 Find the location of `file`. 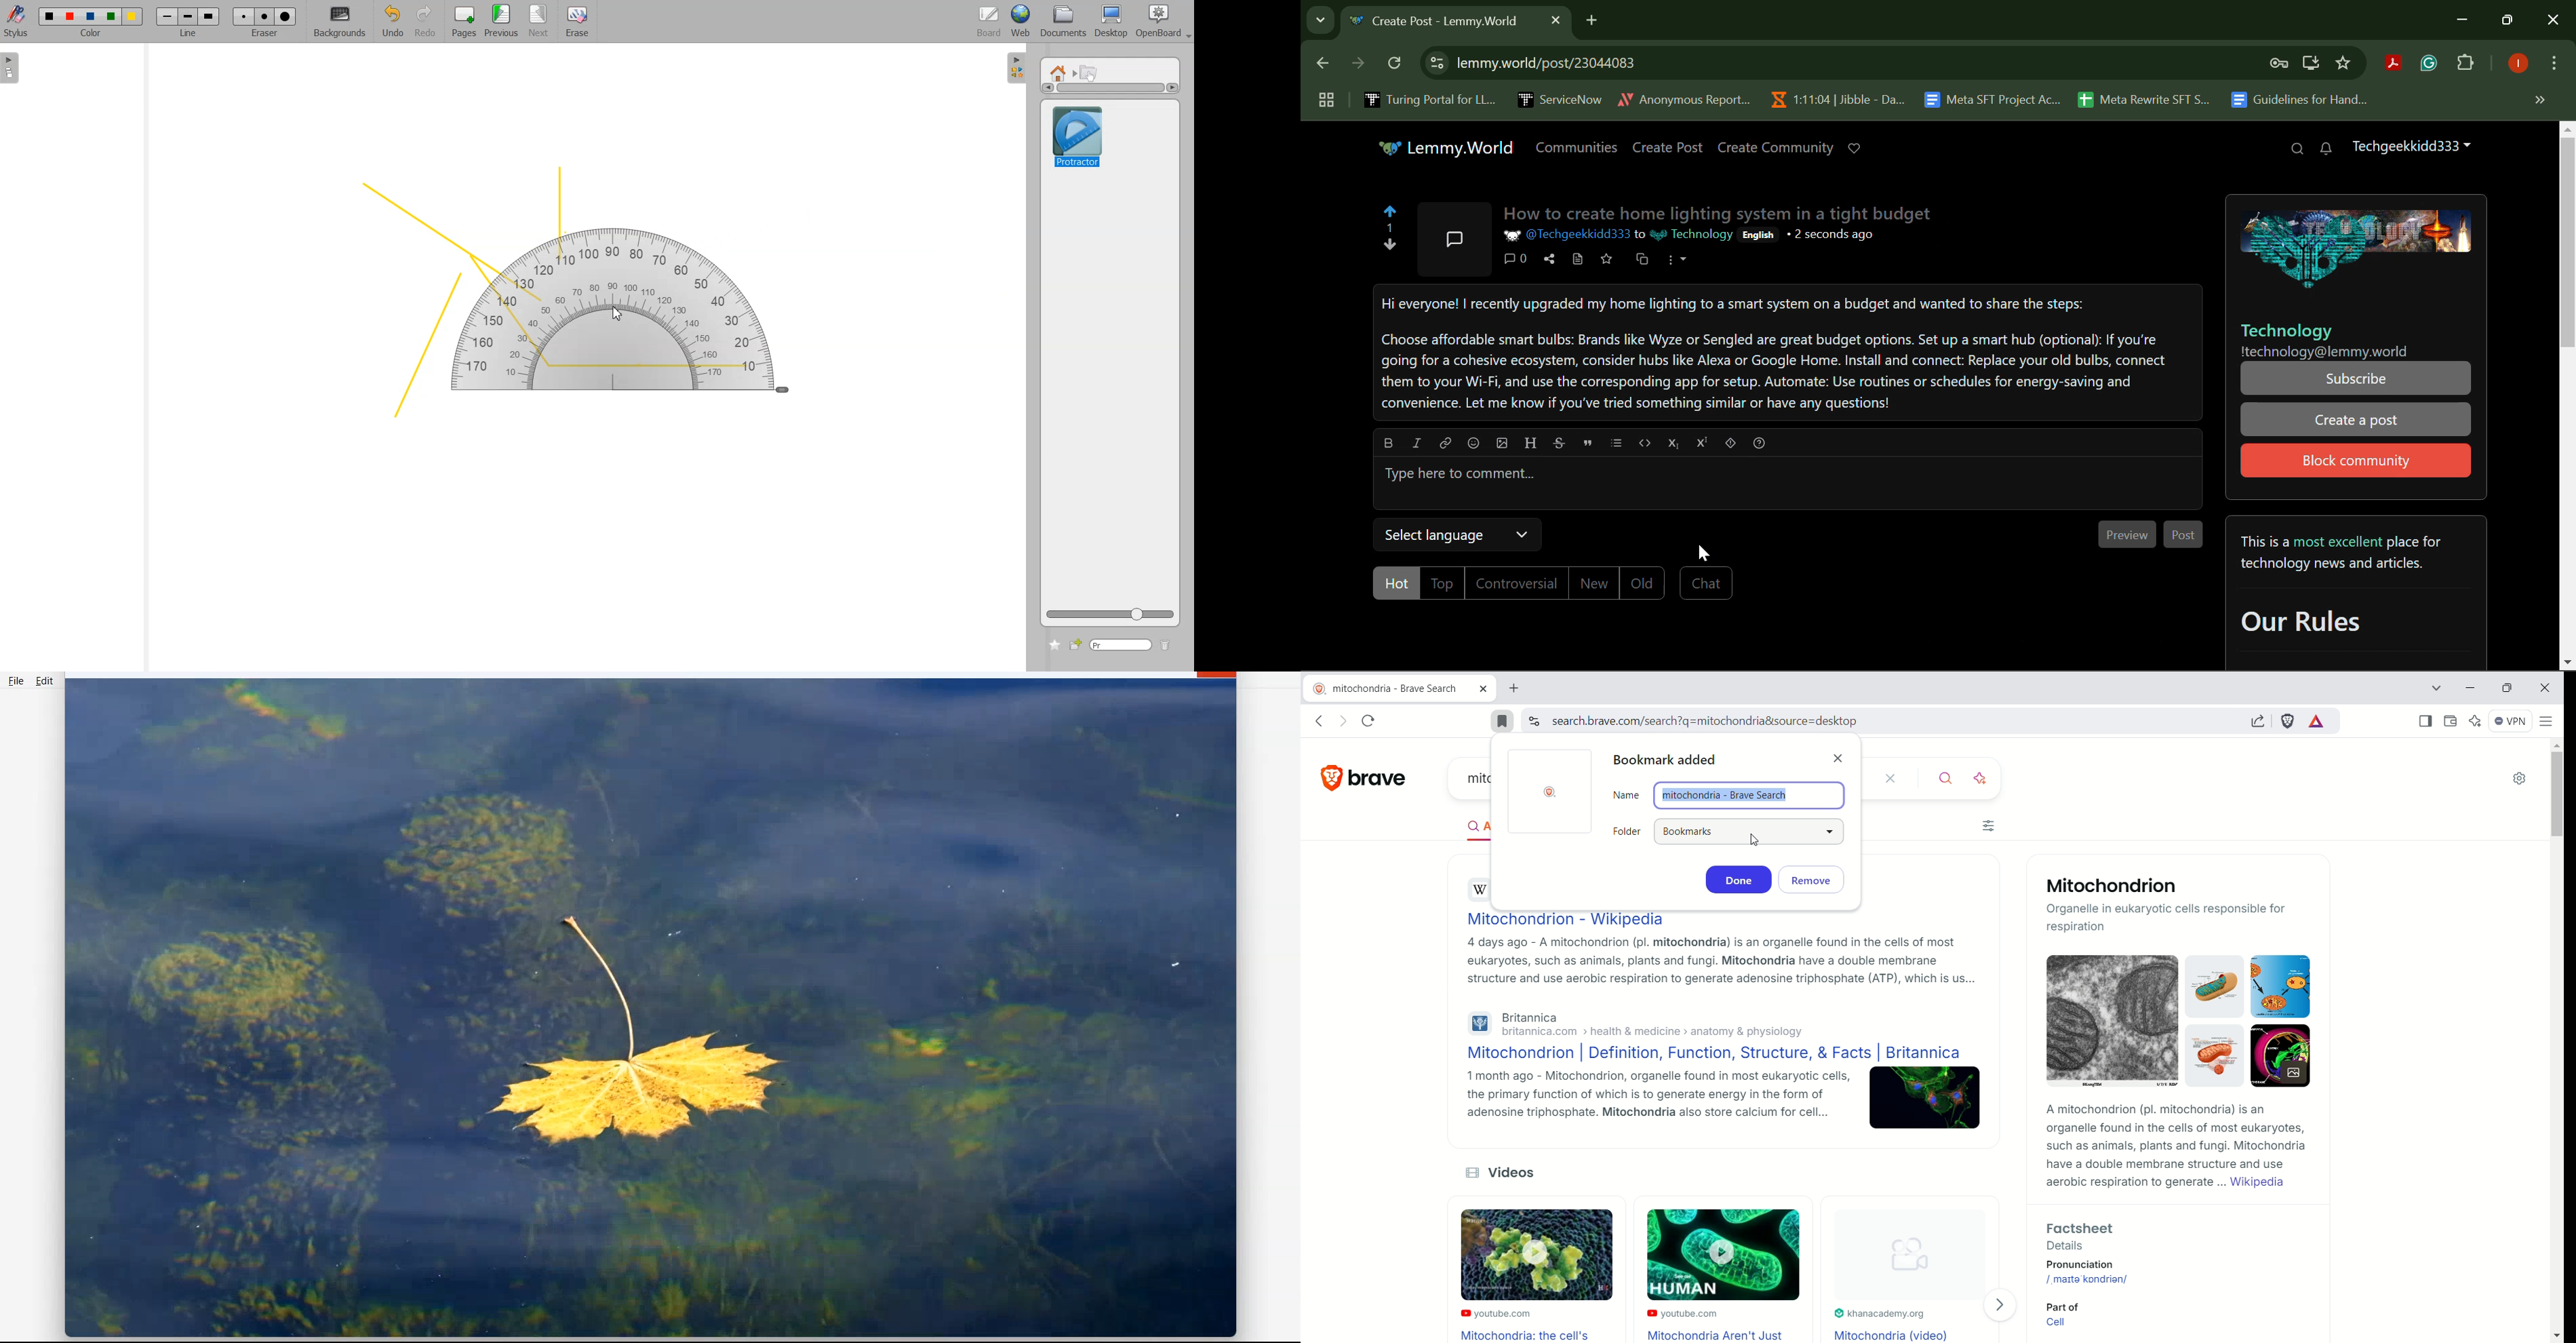

file is located at coordinates (15, 681).